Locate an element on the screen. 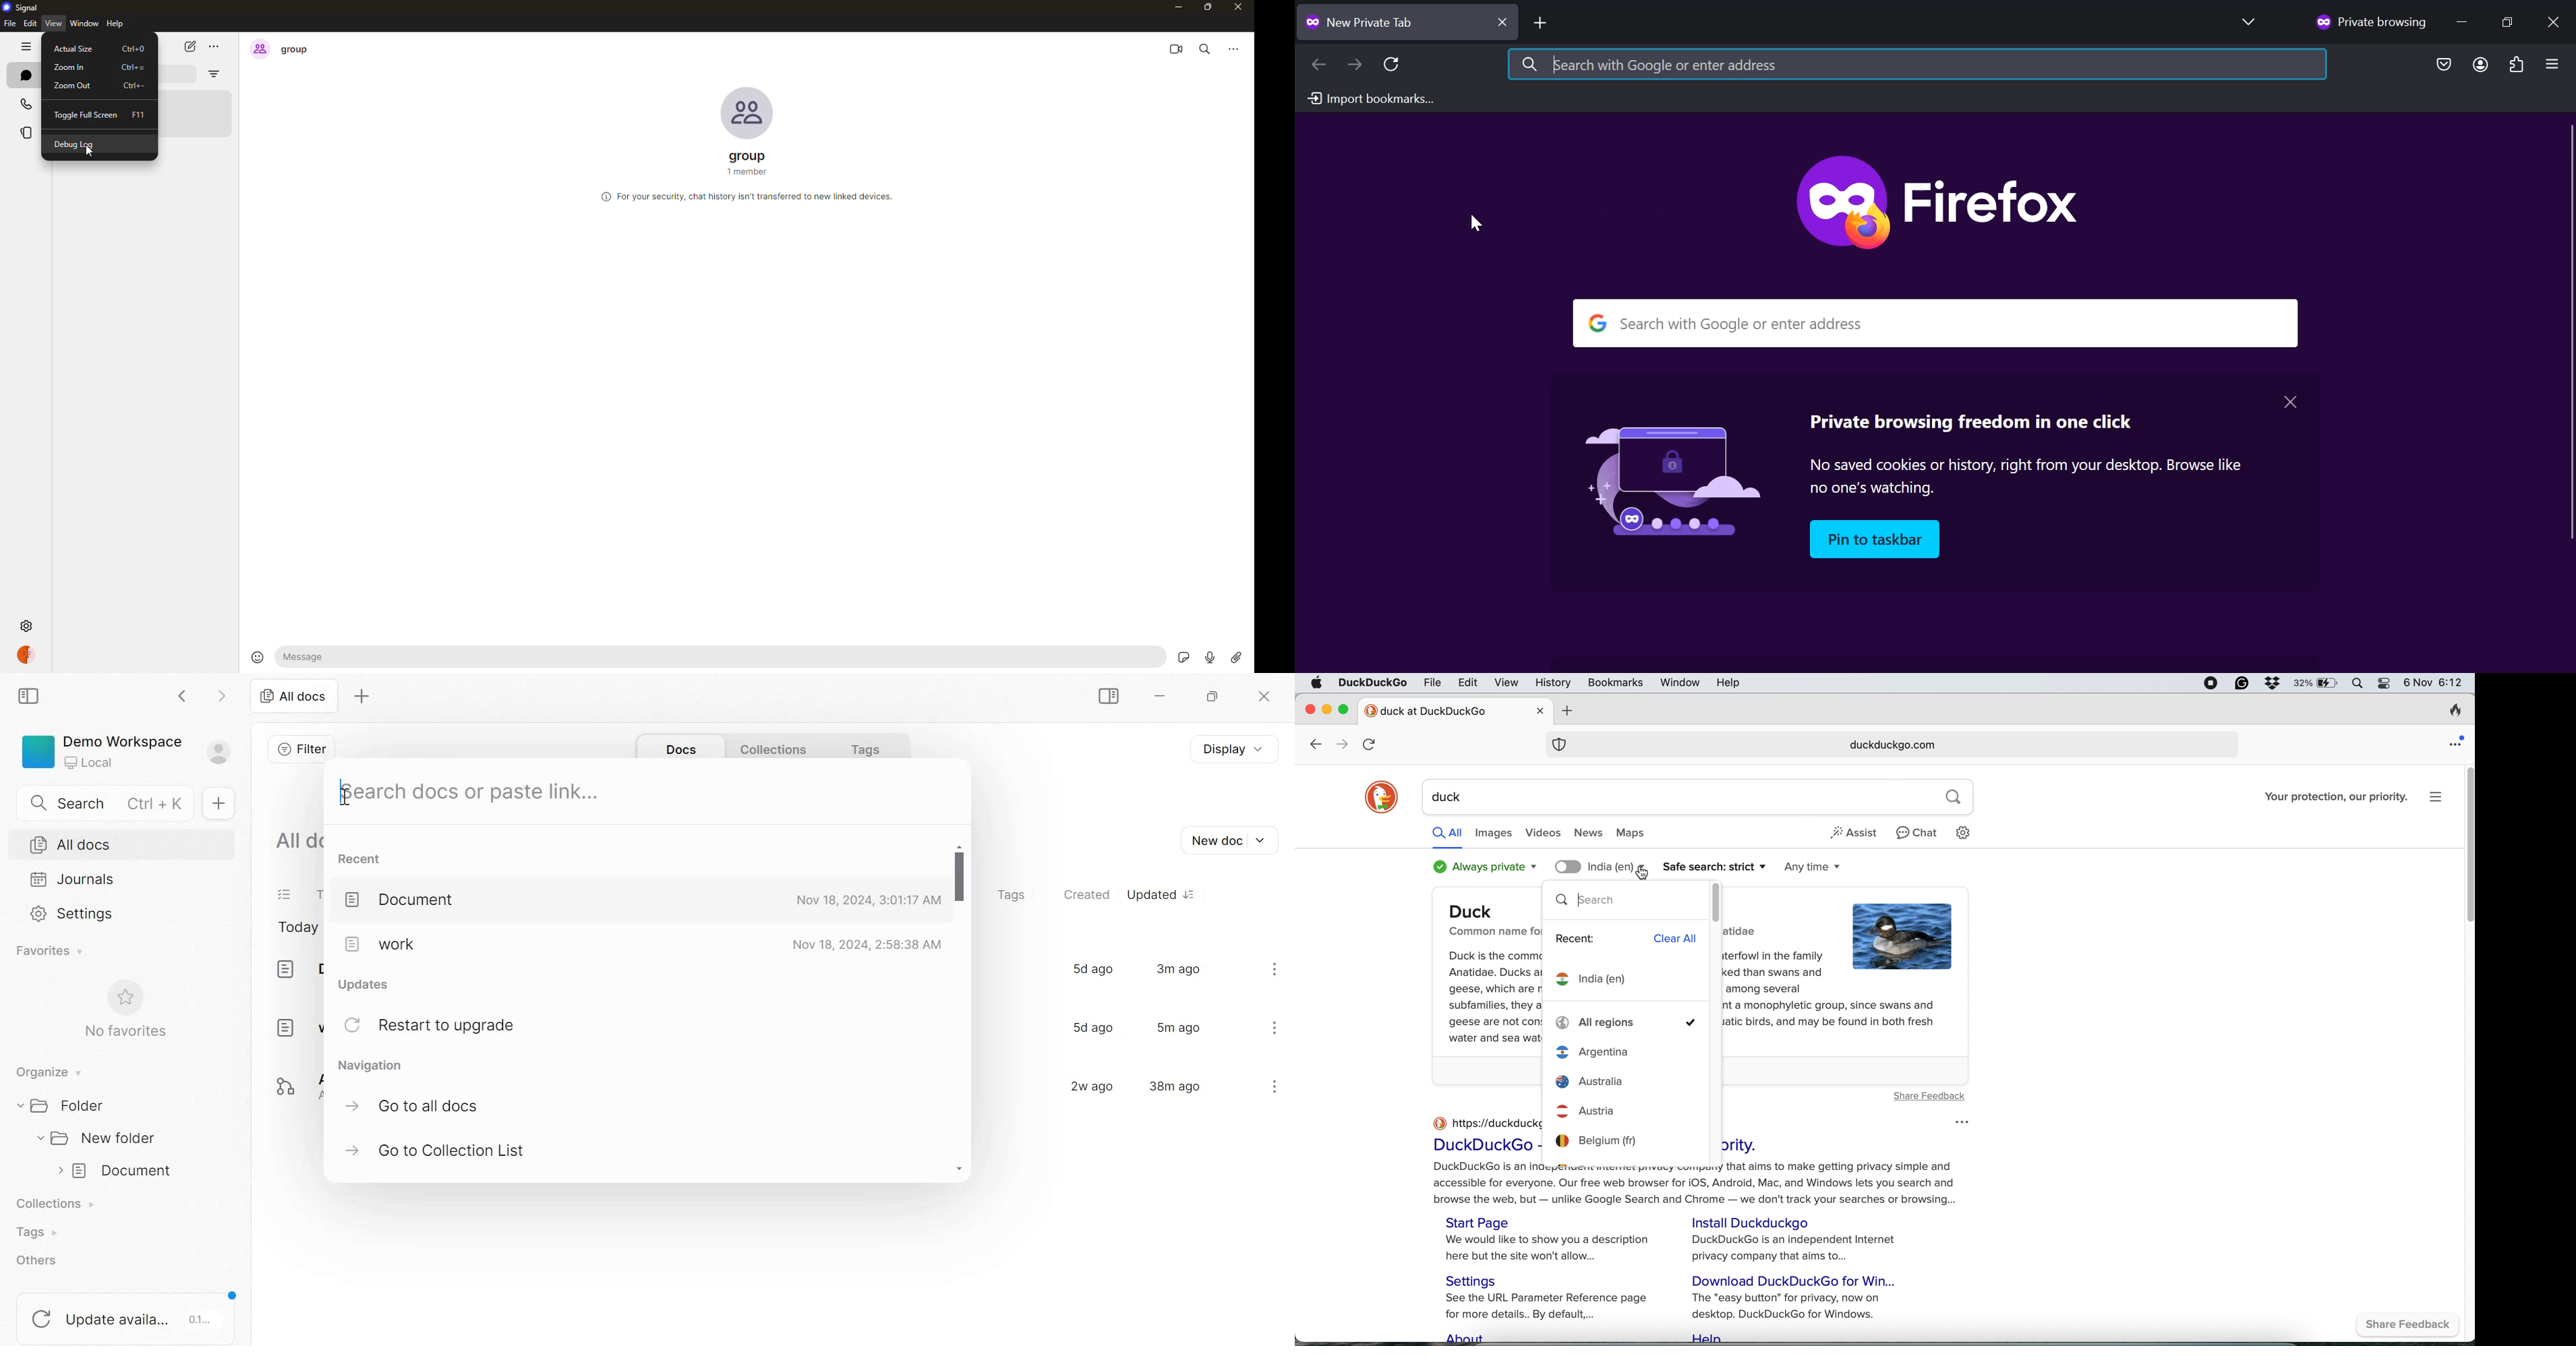 Image resolution: width=2576 pixels, height=1372 pixels. Navigation is located at coordinates (374, 1066).